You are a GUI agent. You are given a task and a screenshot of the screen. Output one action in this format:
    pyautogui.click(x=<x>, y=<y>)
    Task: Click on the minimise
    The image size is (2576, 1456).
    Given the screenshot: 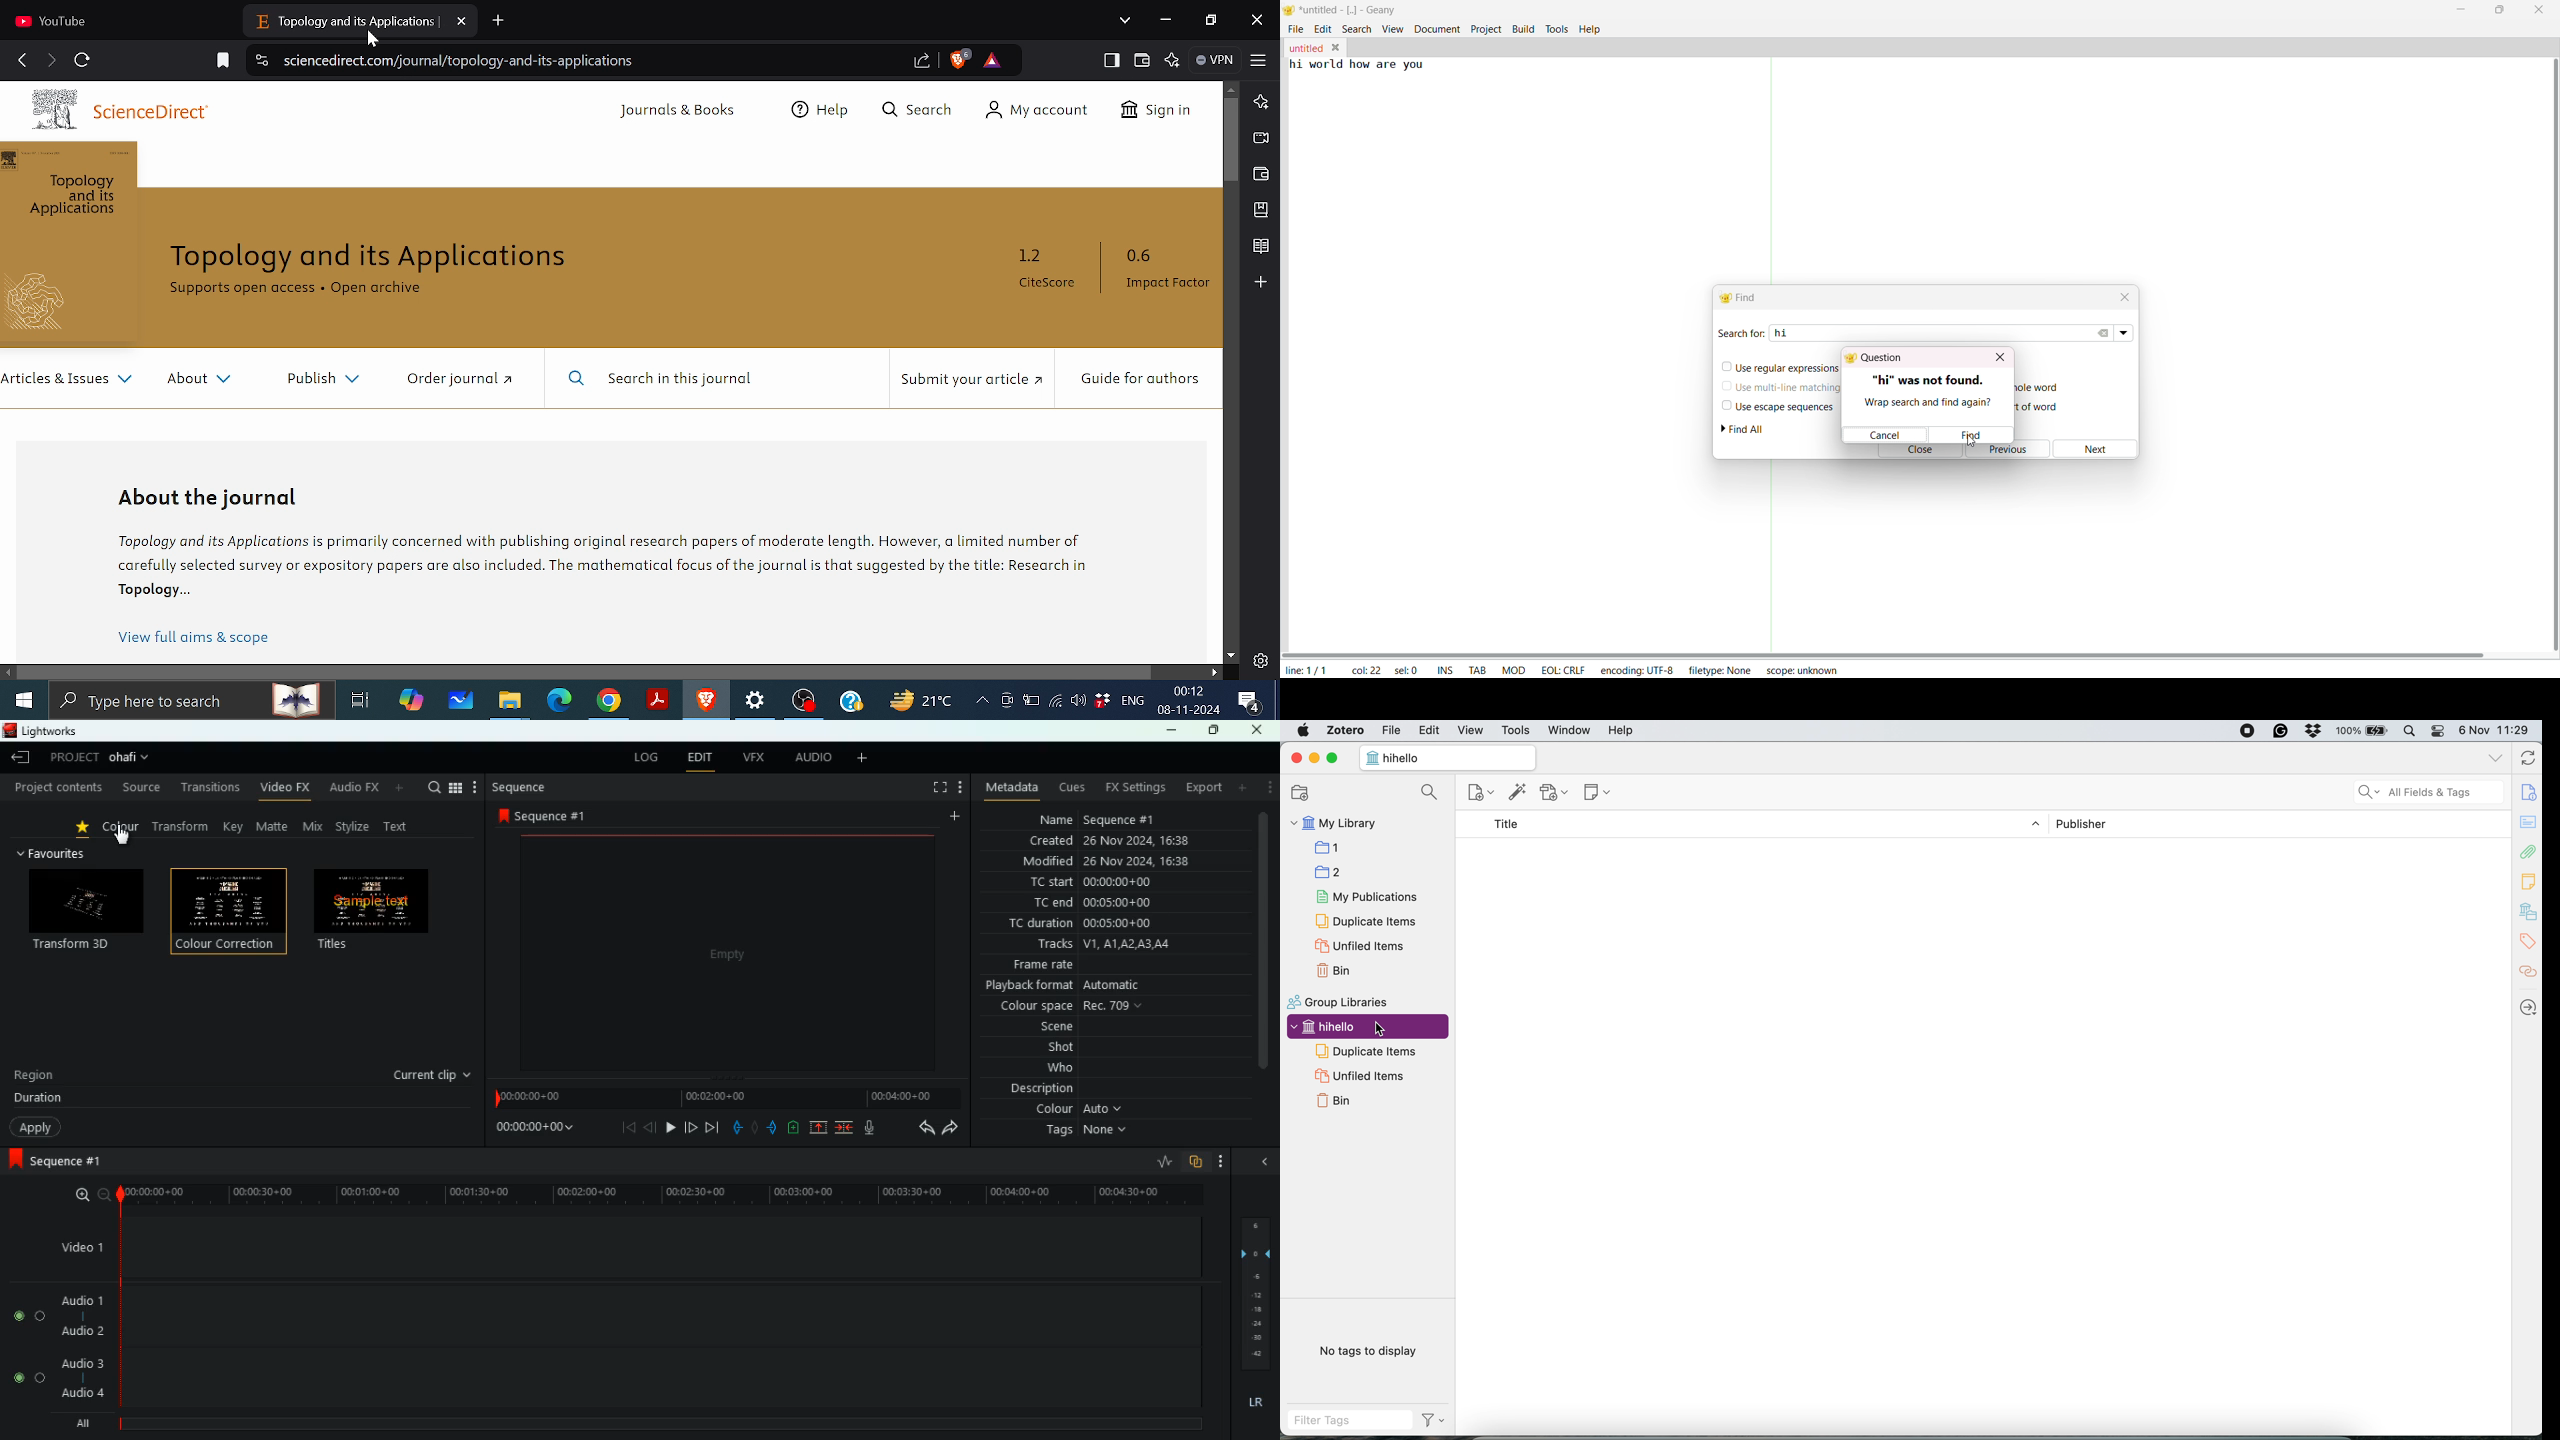 What is the action you would take?
    pyautogui.click(x=1312, y=759)
    